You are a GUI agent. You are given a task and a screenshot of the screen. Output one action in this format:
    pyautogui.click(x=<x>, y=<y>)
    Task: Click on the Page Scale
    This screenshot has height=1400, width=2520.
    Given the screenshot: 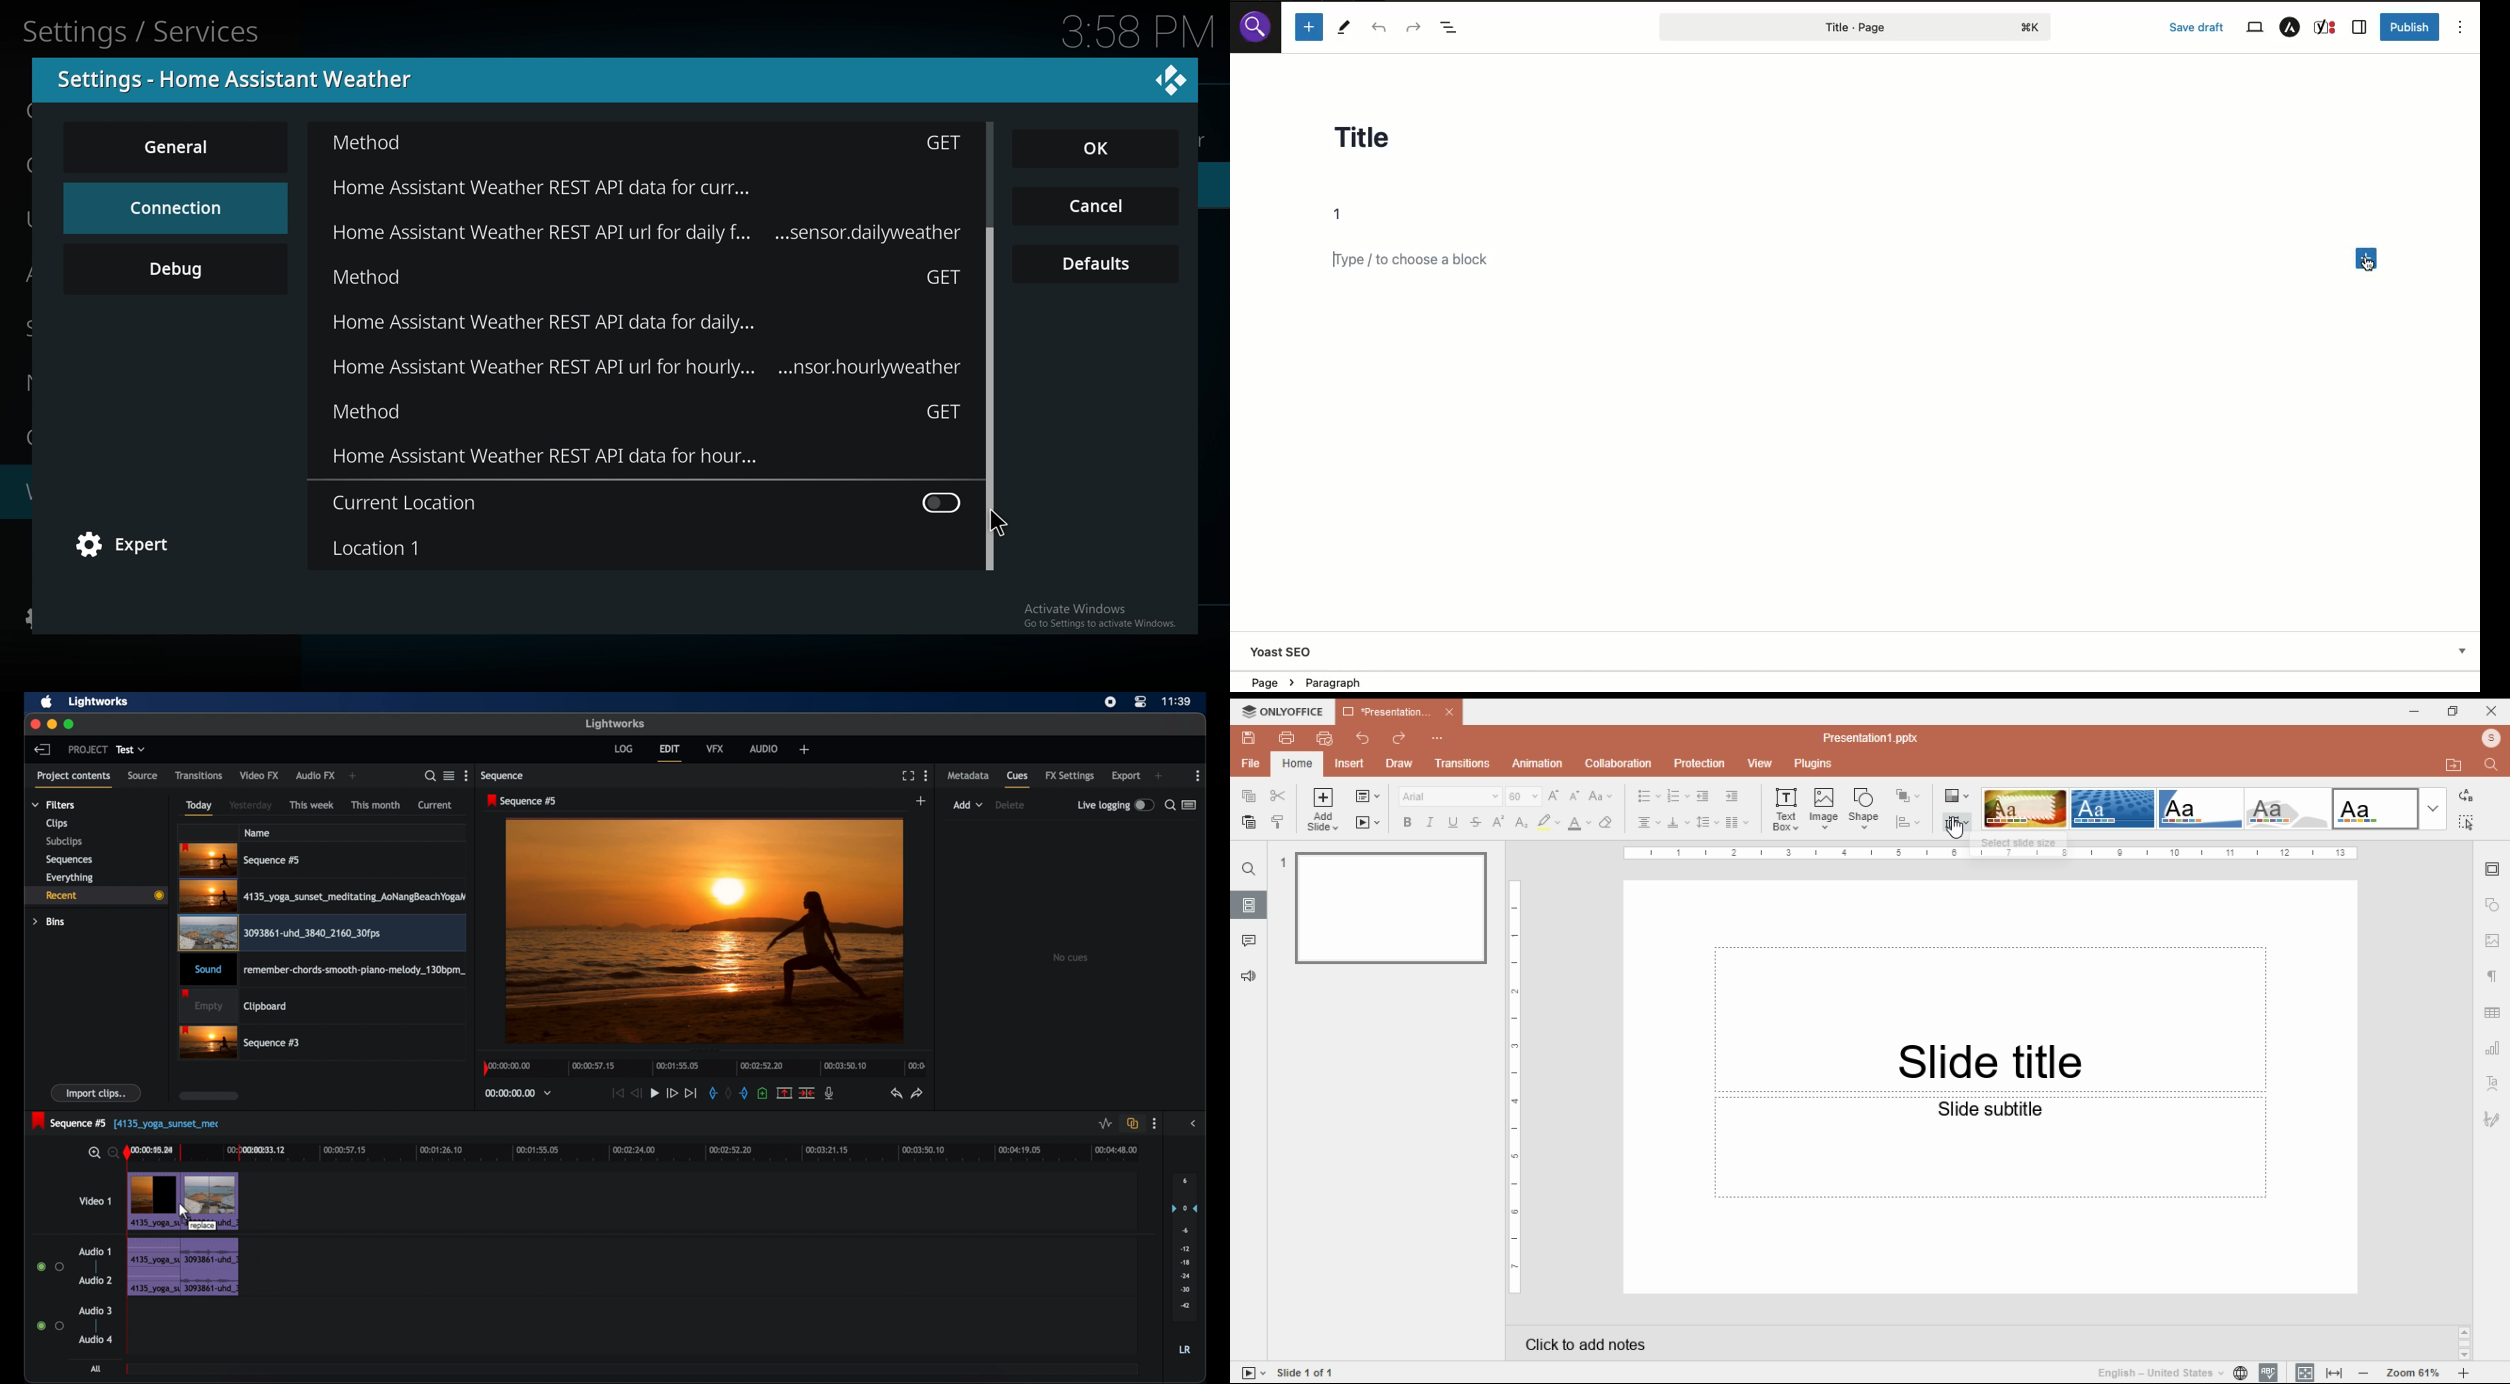 What is the action you would take?
    pyautogui.click(x=1516, y=1088)
    